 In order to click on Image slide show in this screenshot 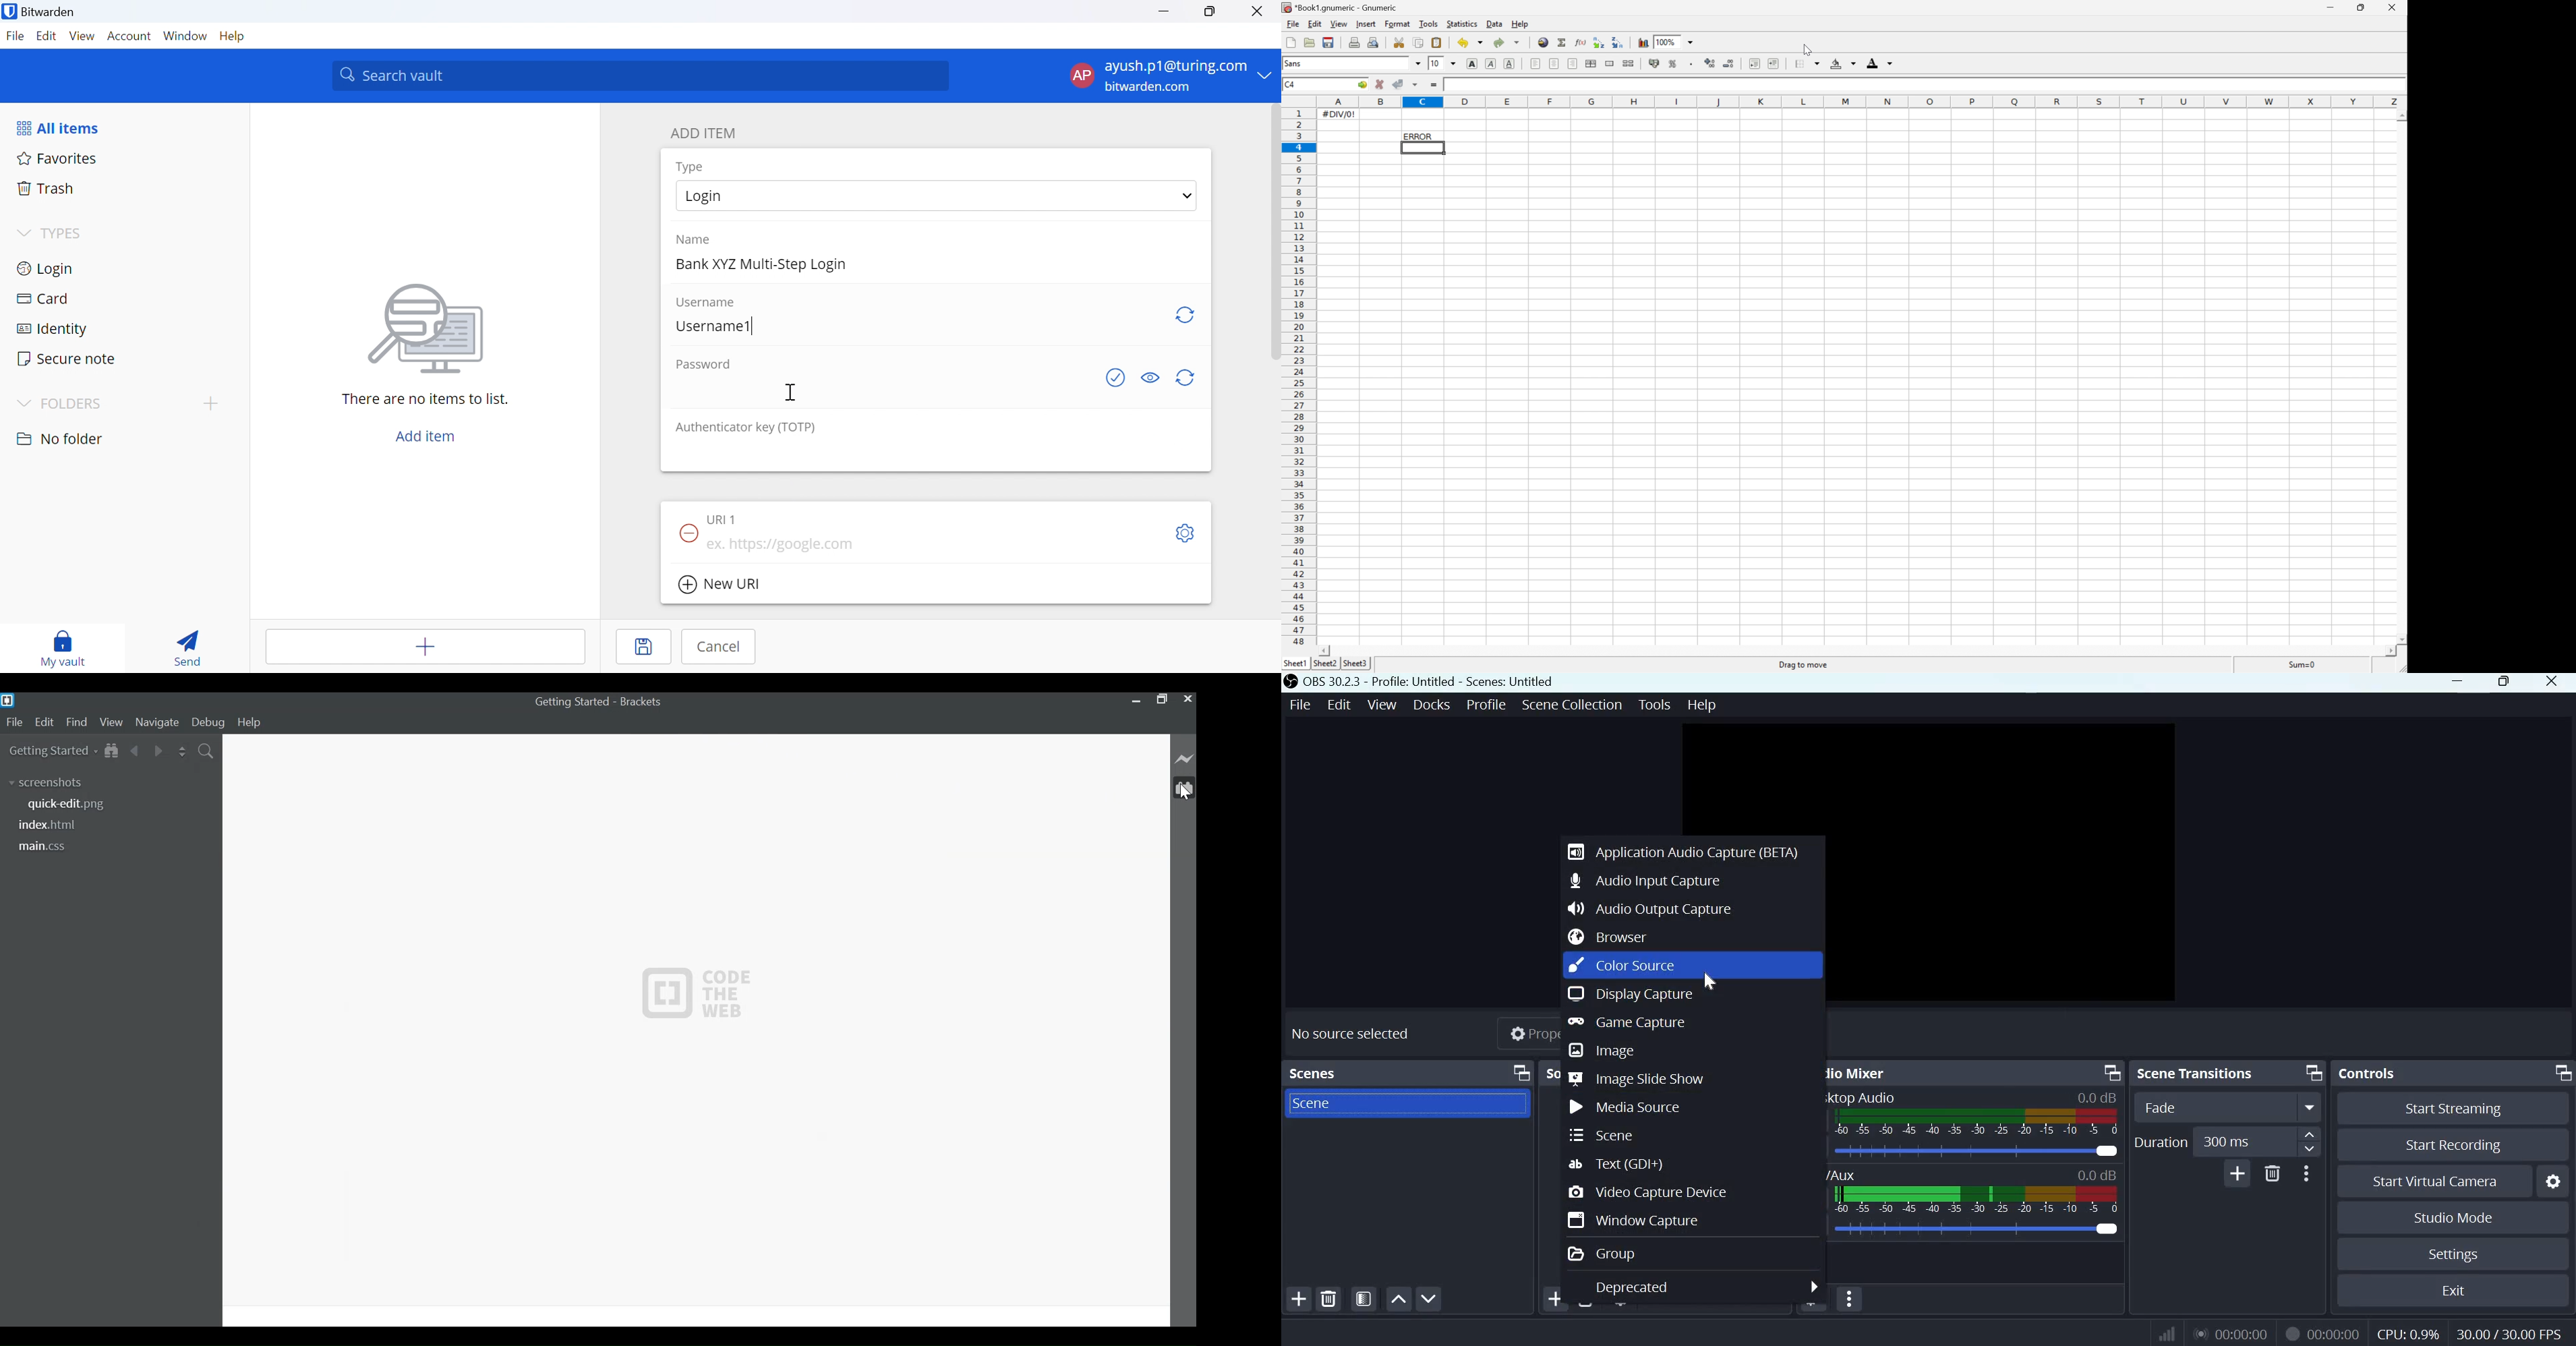, I will do `click(1637, 1078)`.